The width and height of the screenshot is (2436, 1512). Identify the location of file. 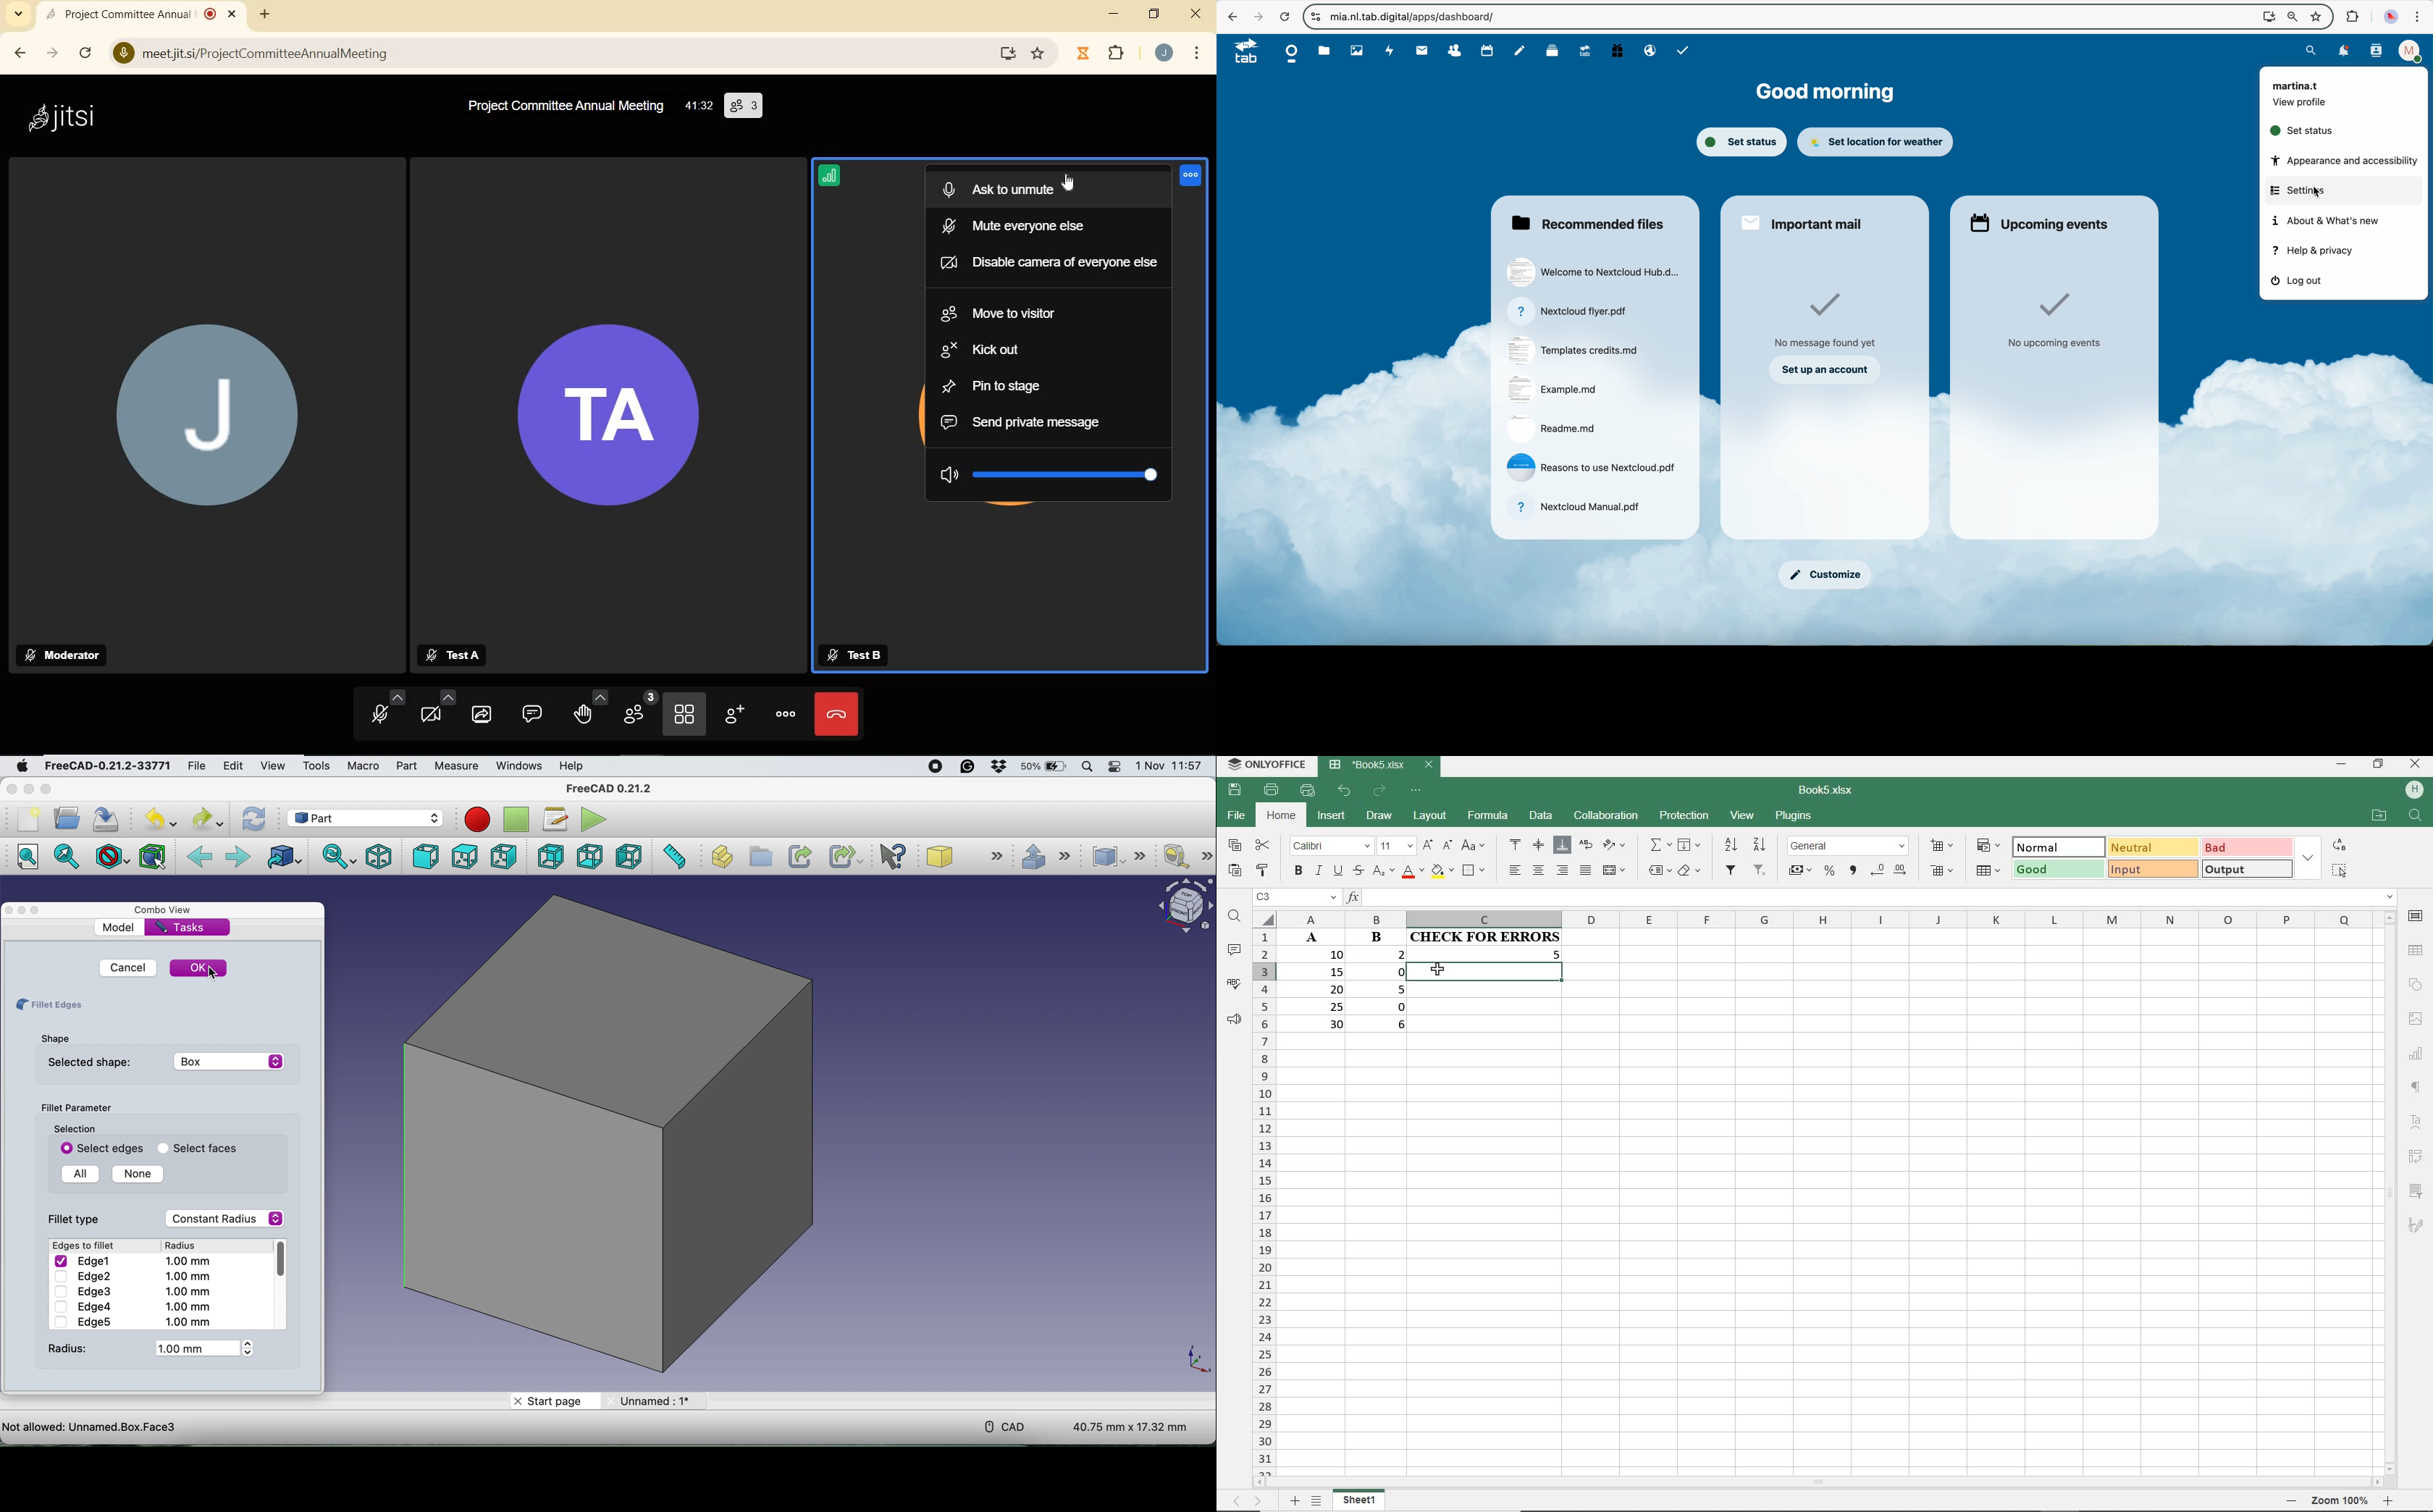
(1593, 270).